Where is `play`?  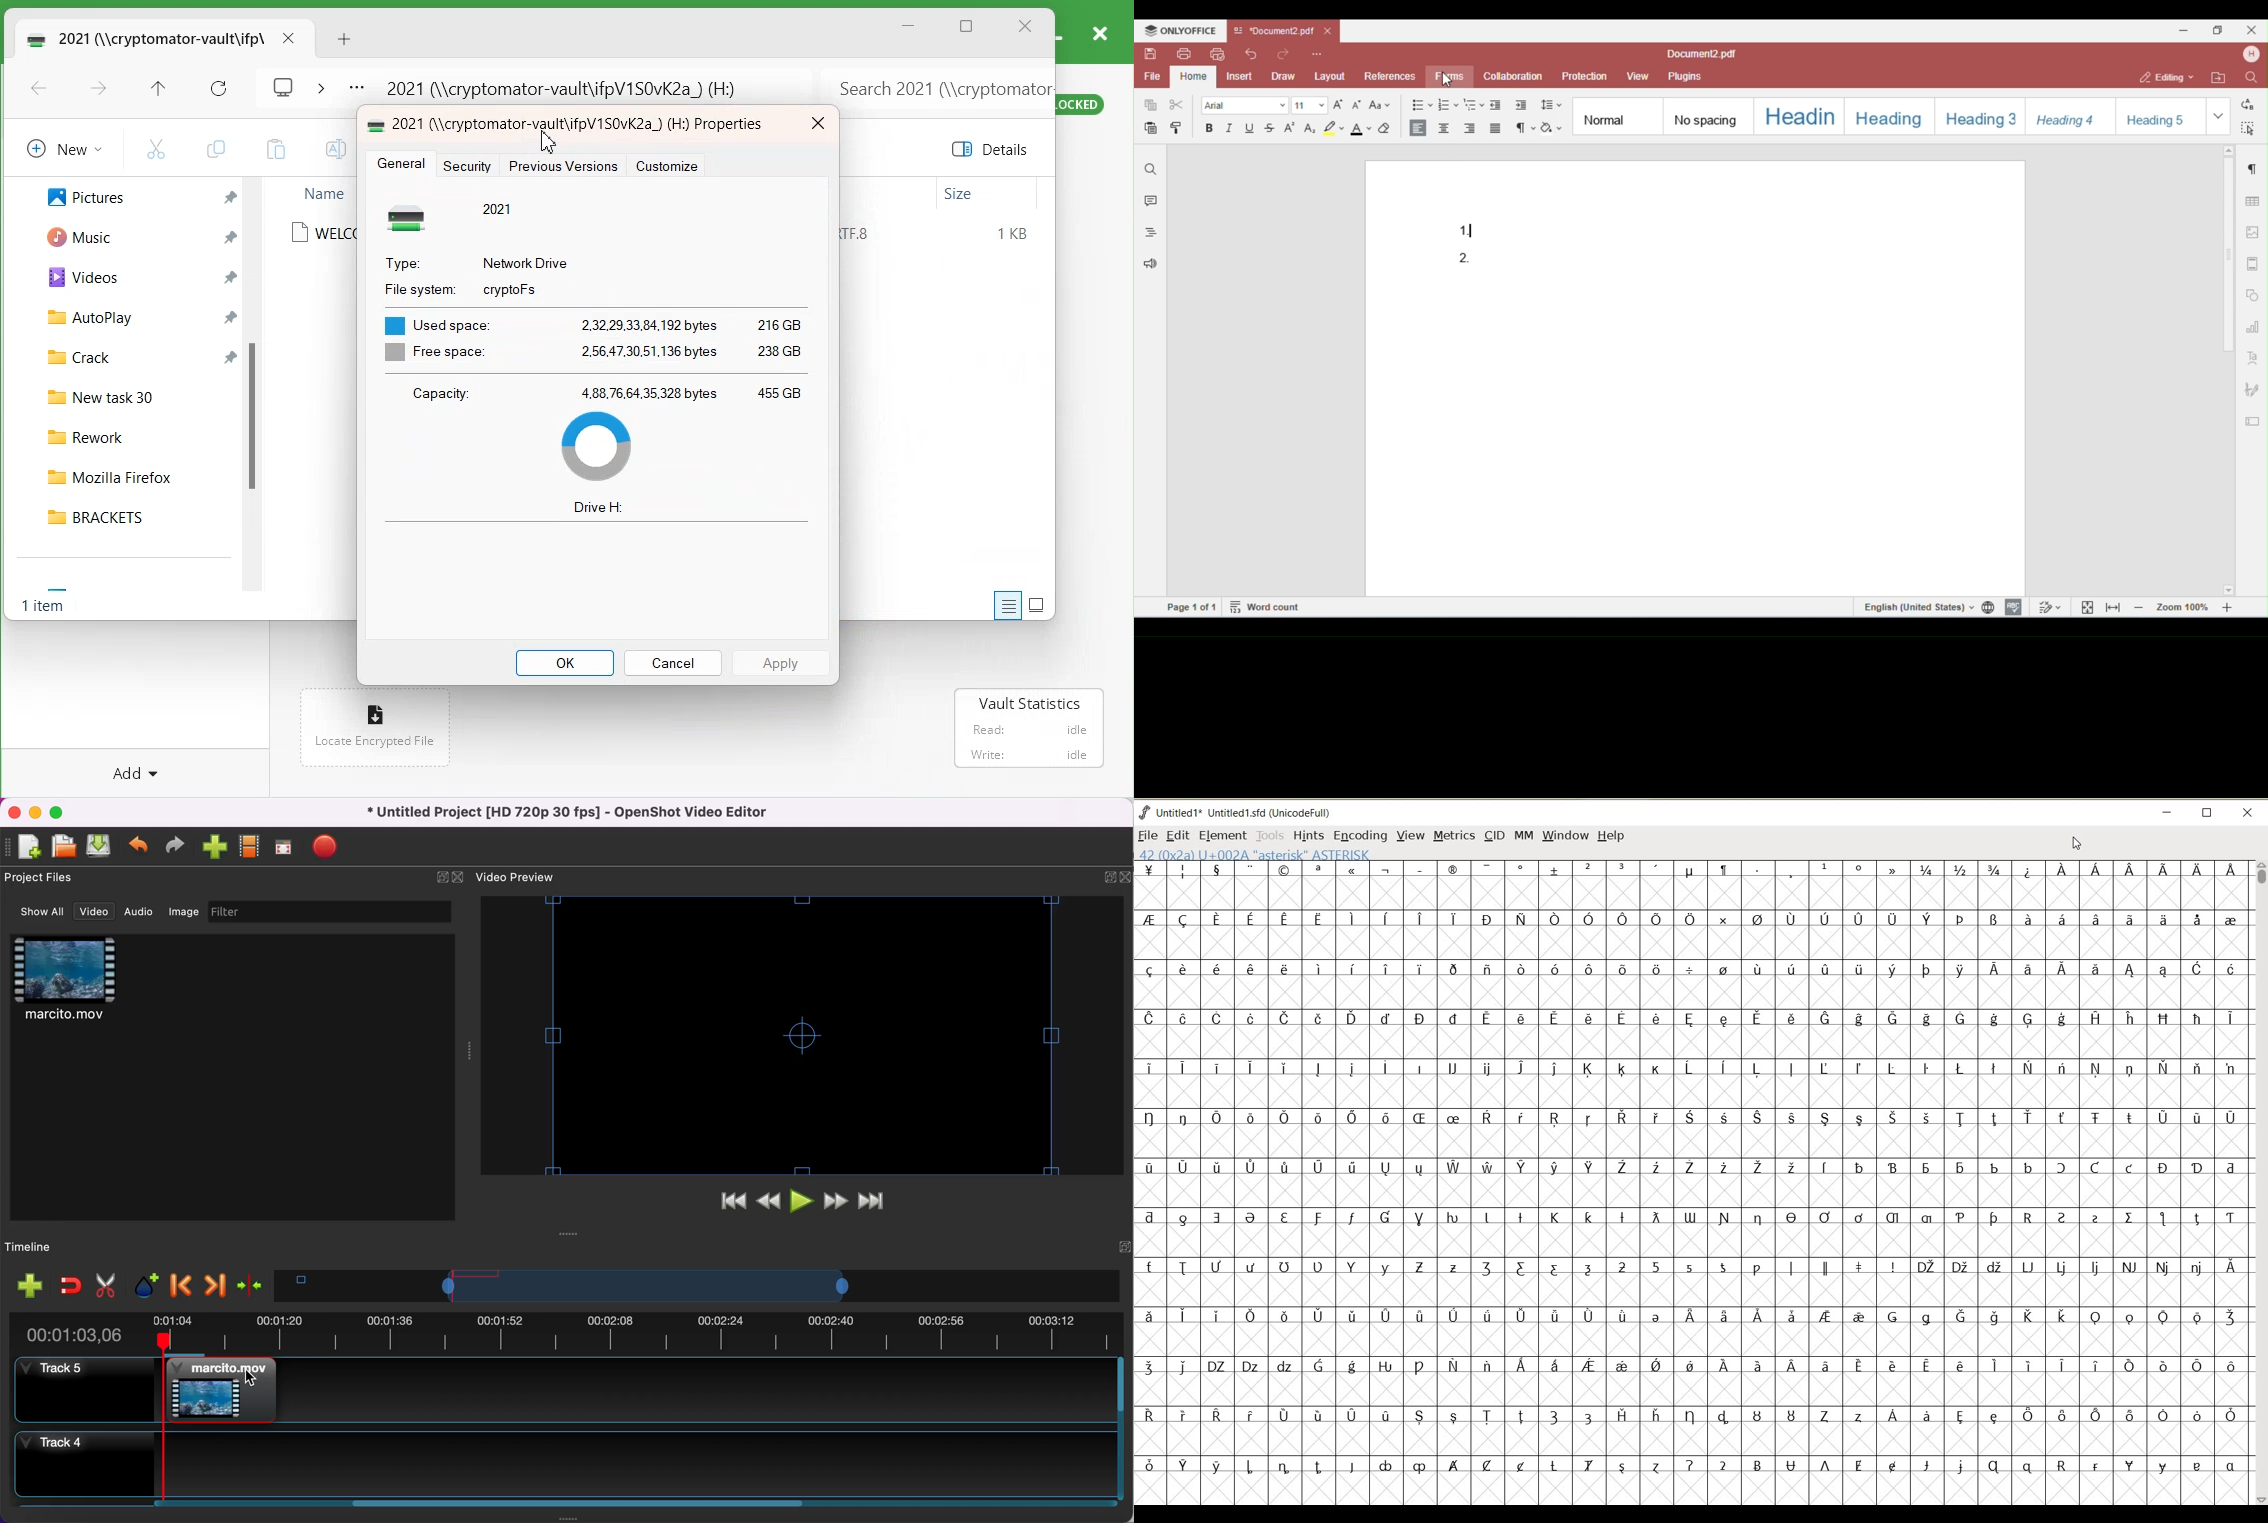 play is located at coordinates (802, 1204).